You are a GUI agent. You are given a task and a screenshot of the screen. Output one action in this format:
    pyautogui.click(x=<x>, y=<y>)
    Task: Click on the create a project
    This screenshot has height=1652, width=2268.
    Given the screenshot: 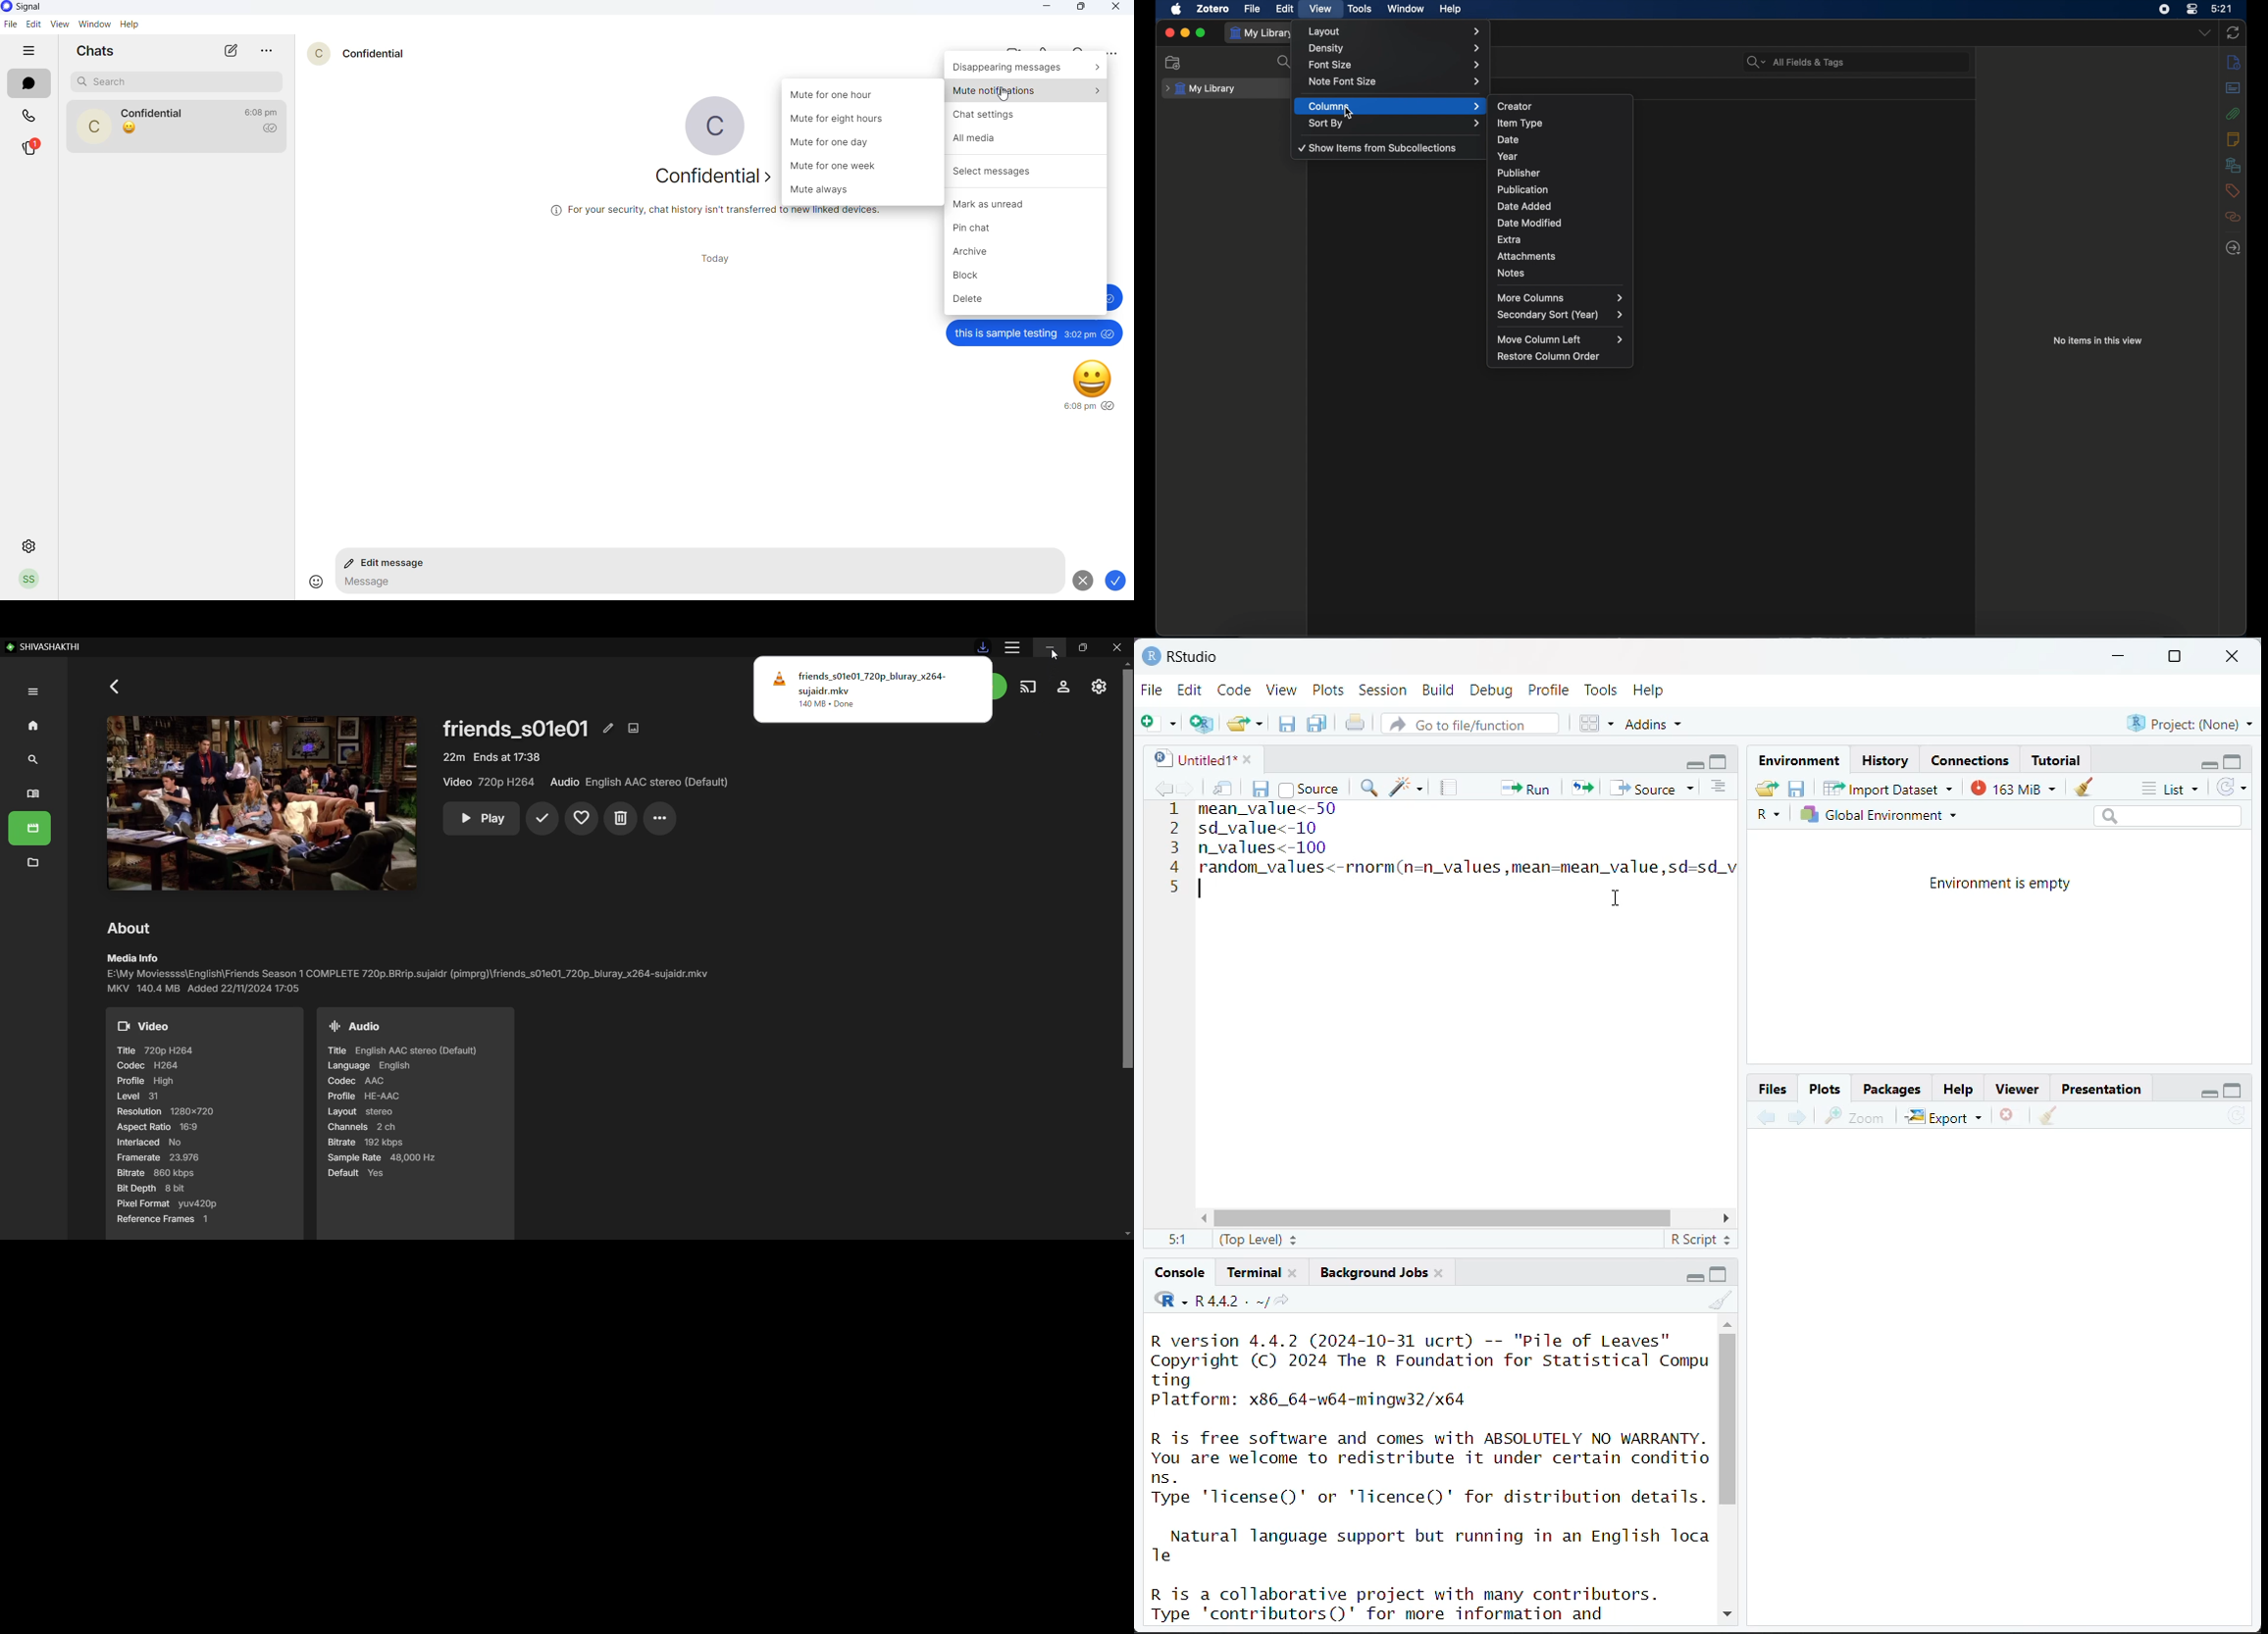 What is the action you would take?
    pyautogui.click(x=1201, y=723)
    